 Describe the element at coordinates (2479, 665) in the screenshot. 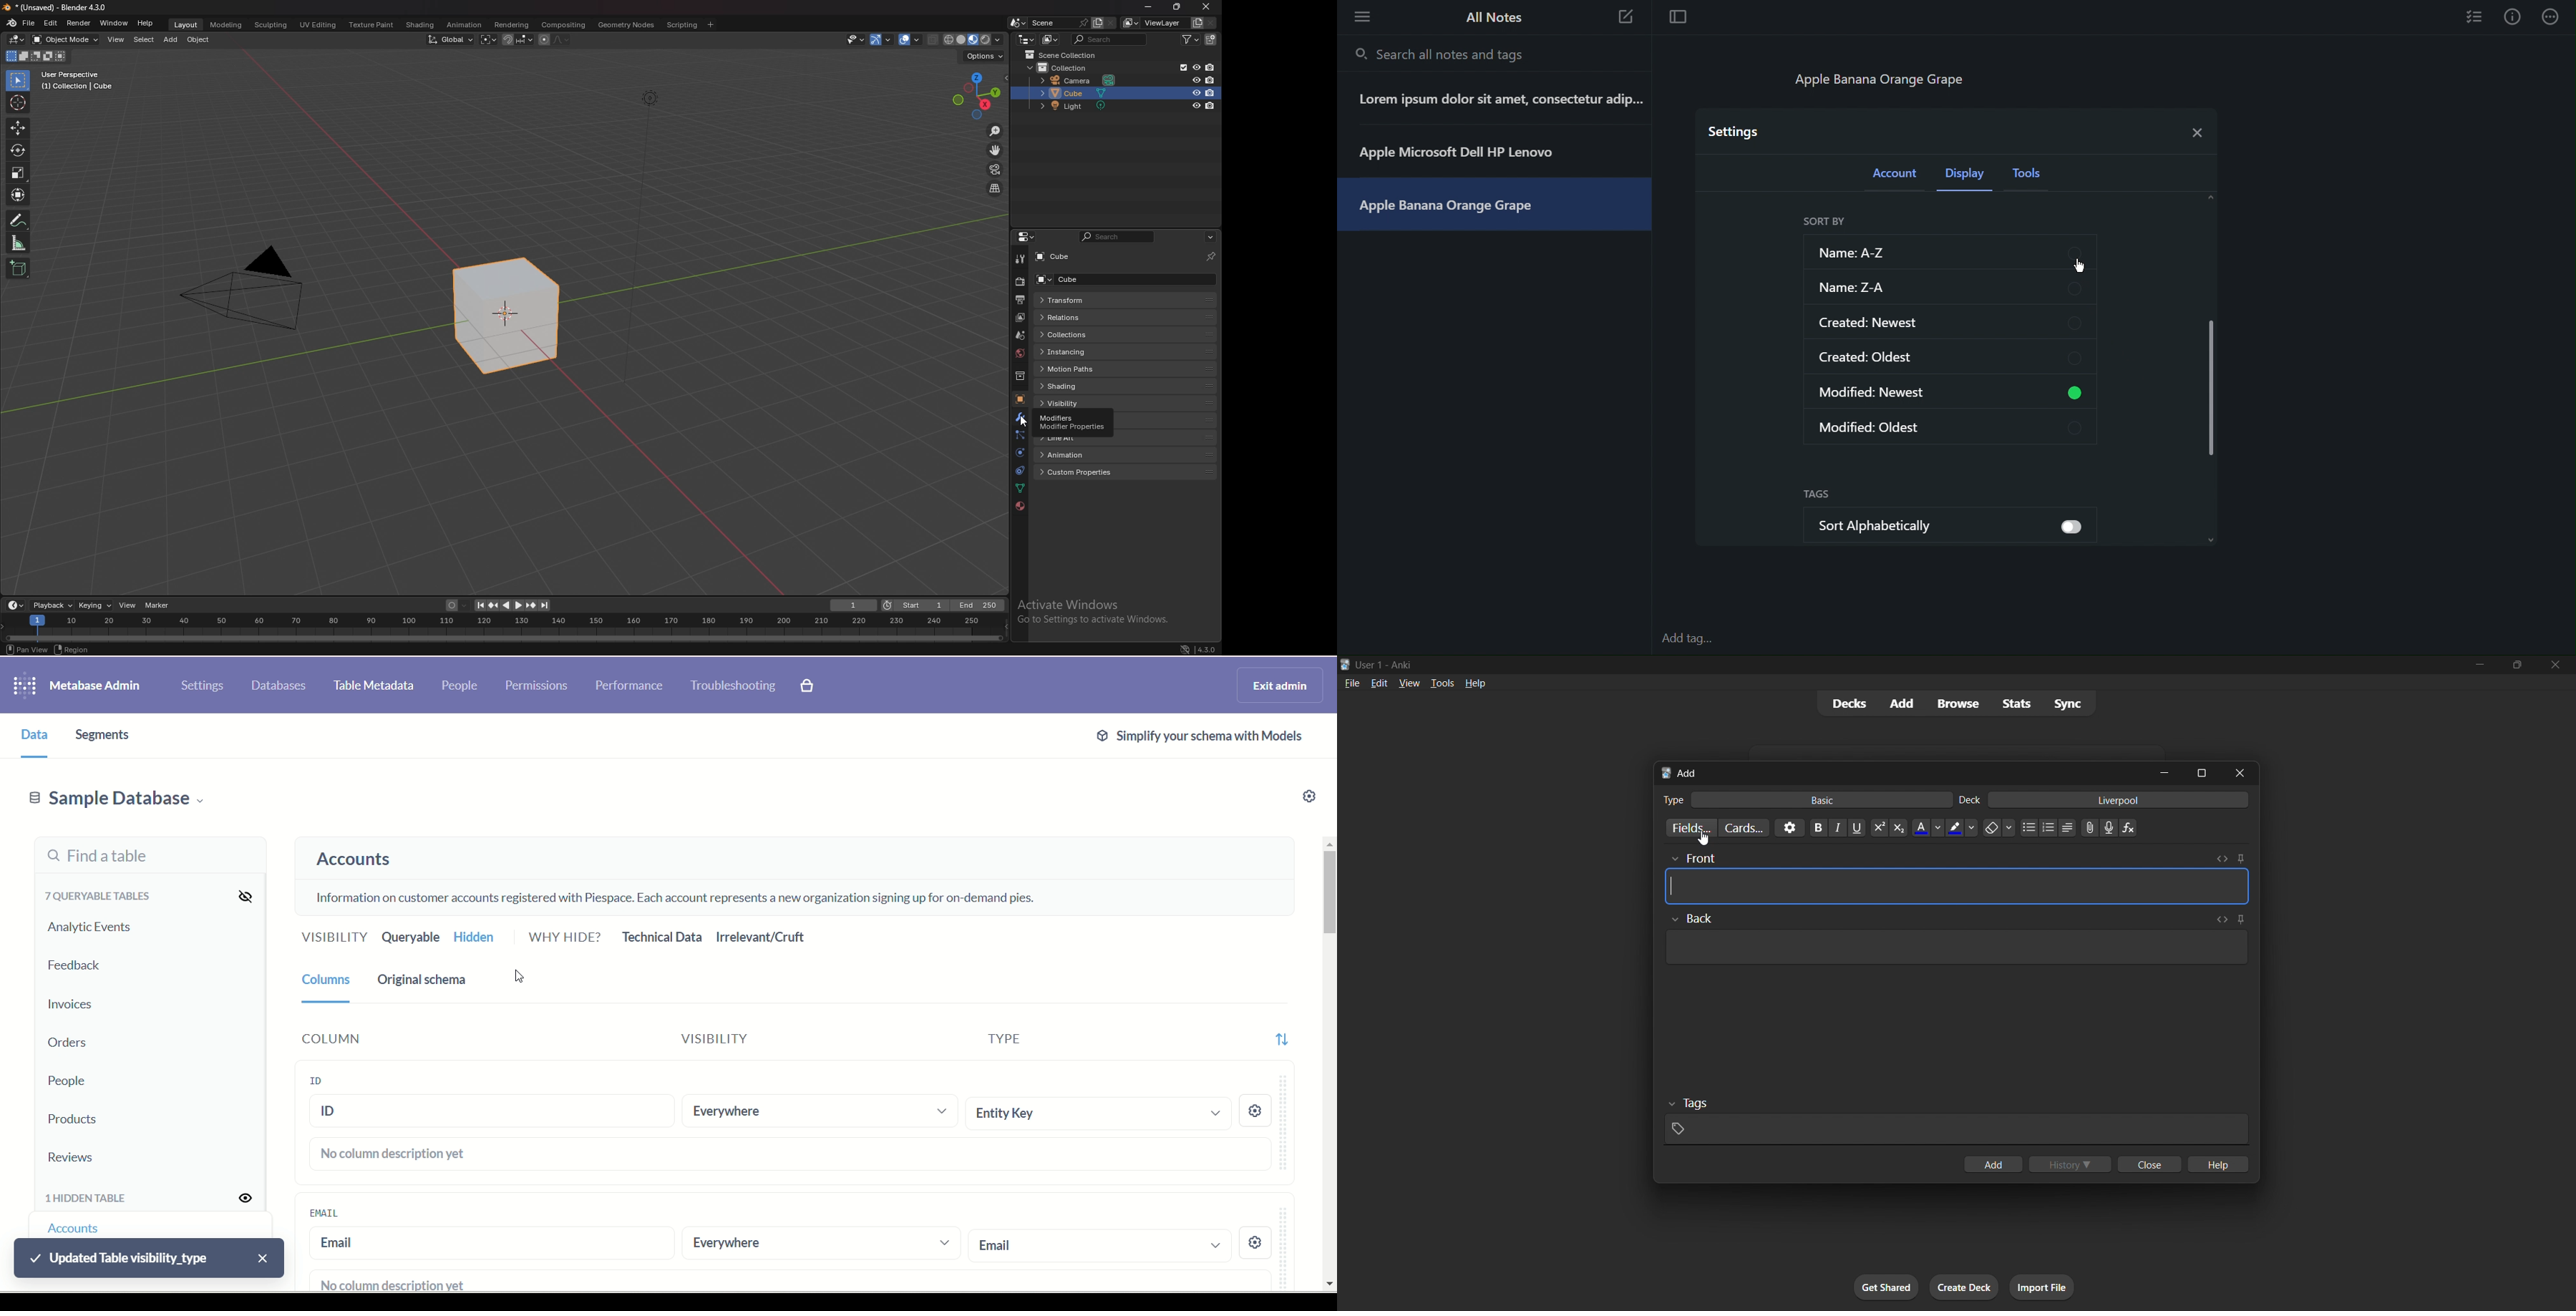

I see `minimize` at that location.